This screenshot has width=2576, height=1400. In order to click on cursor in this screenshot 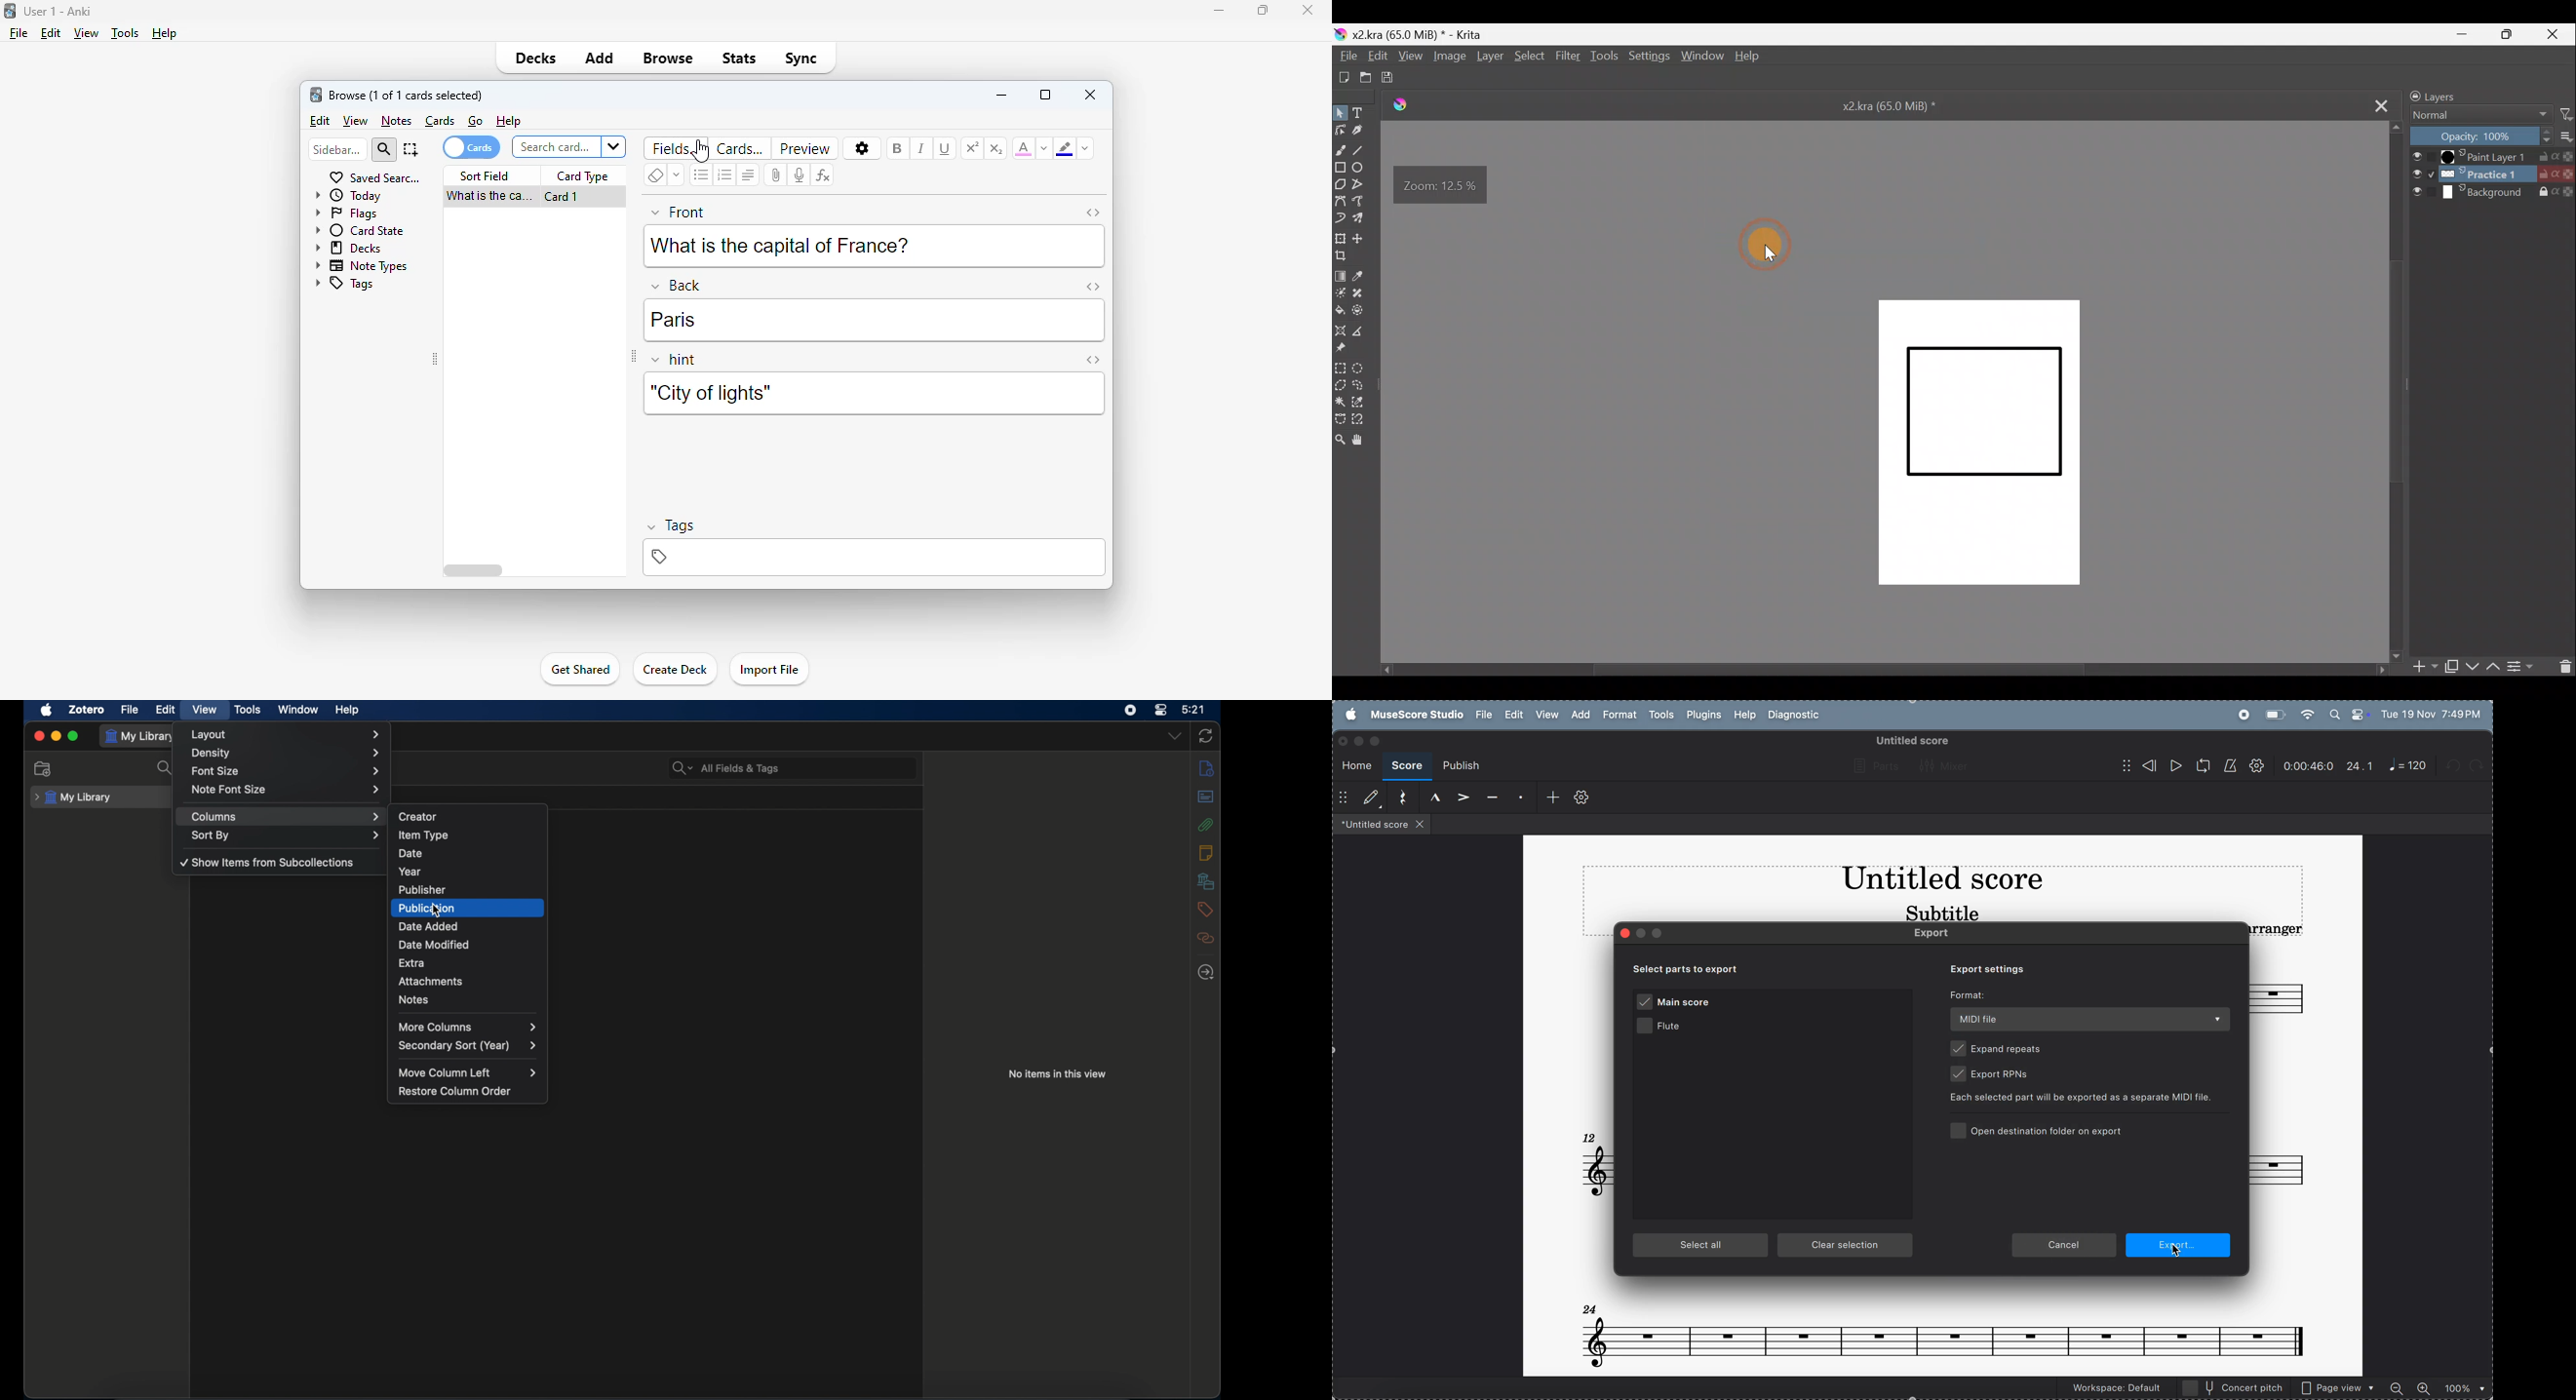, I will do `click(436, 909)`.